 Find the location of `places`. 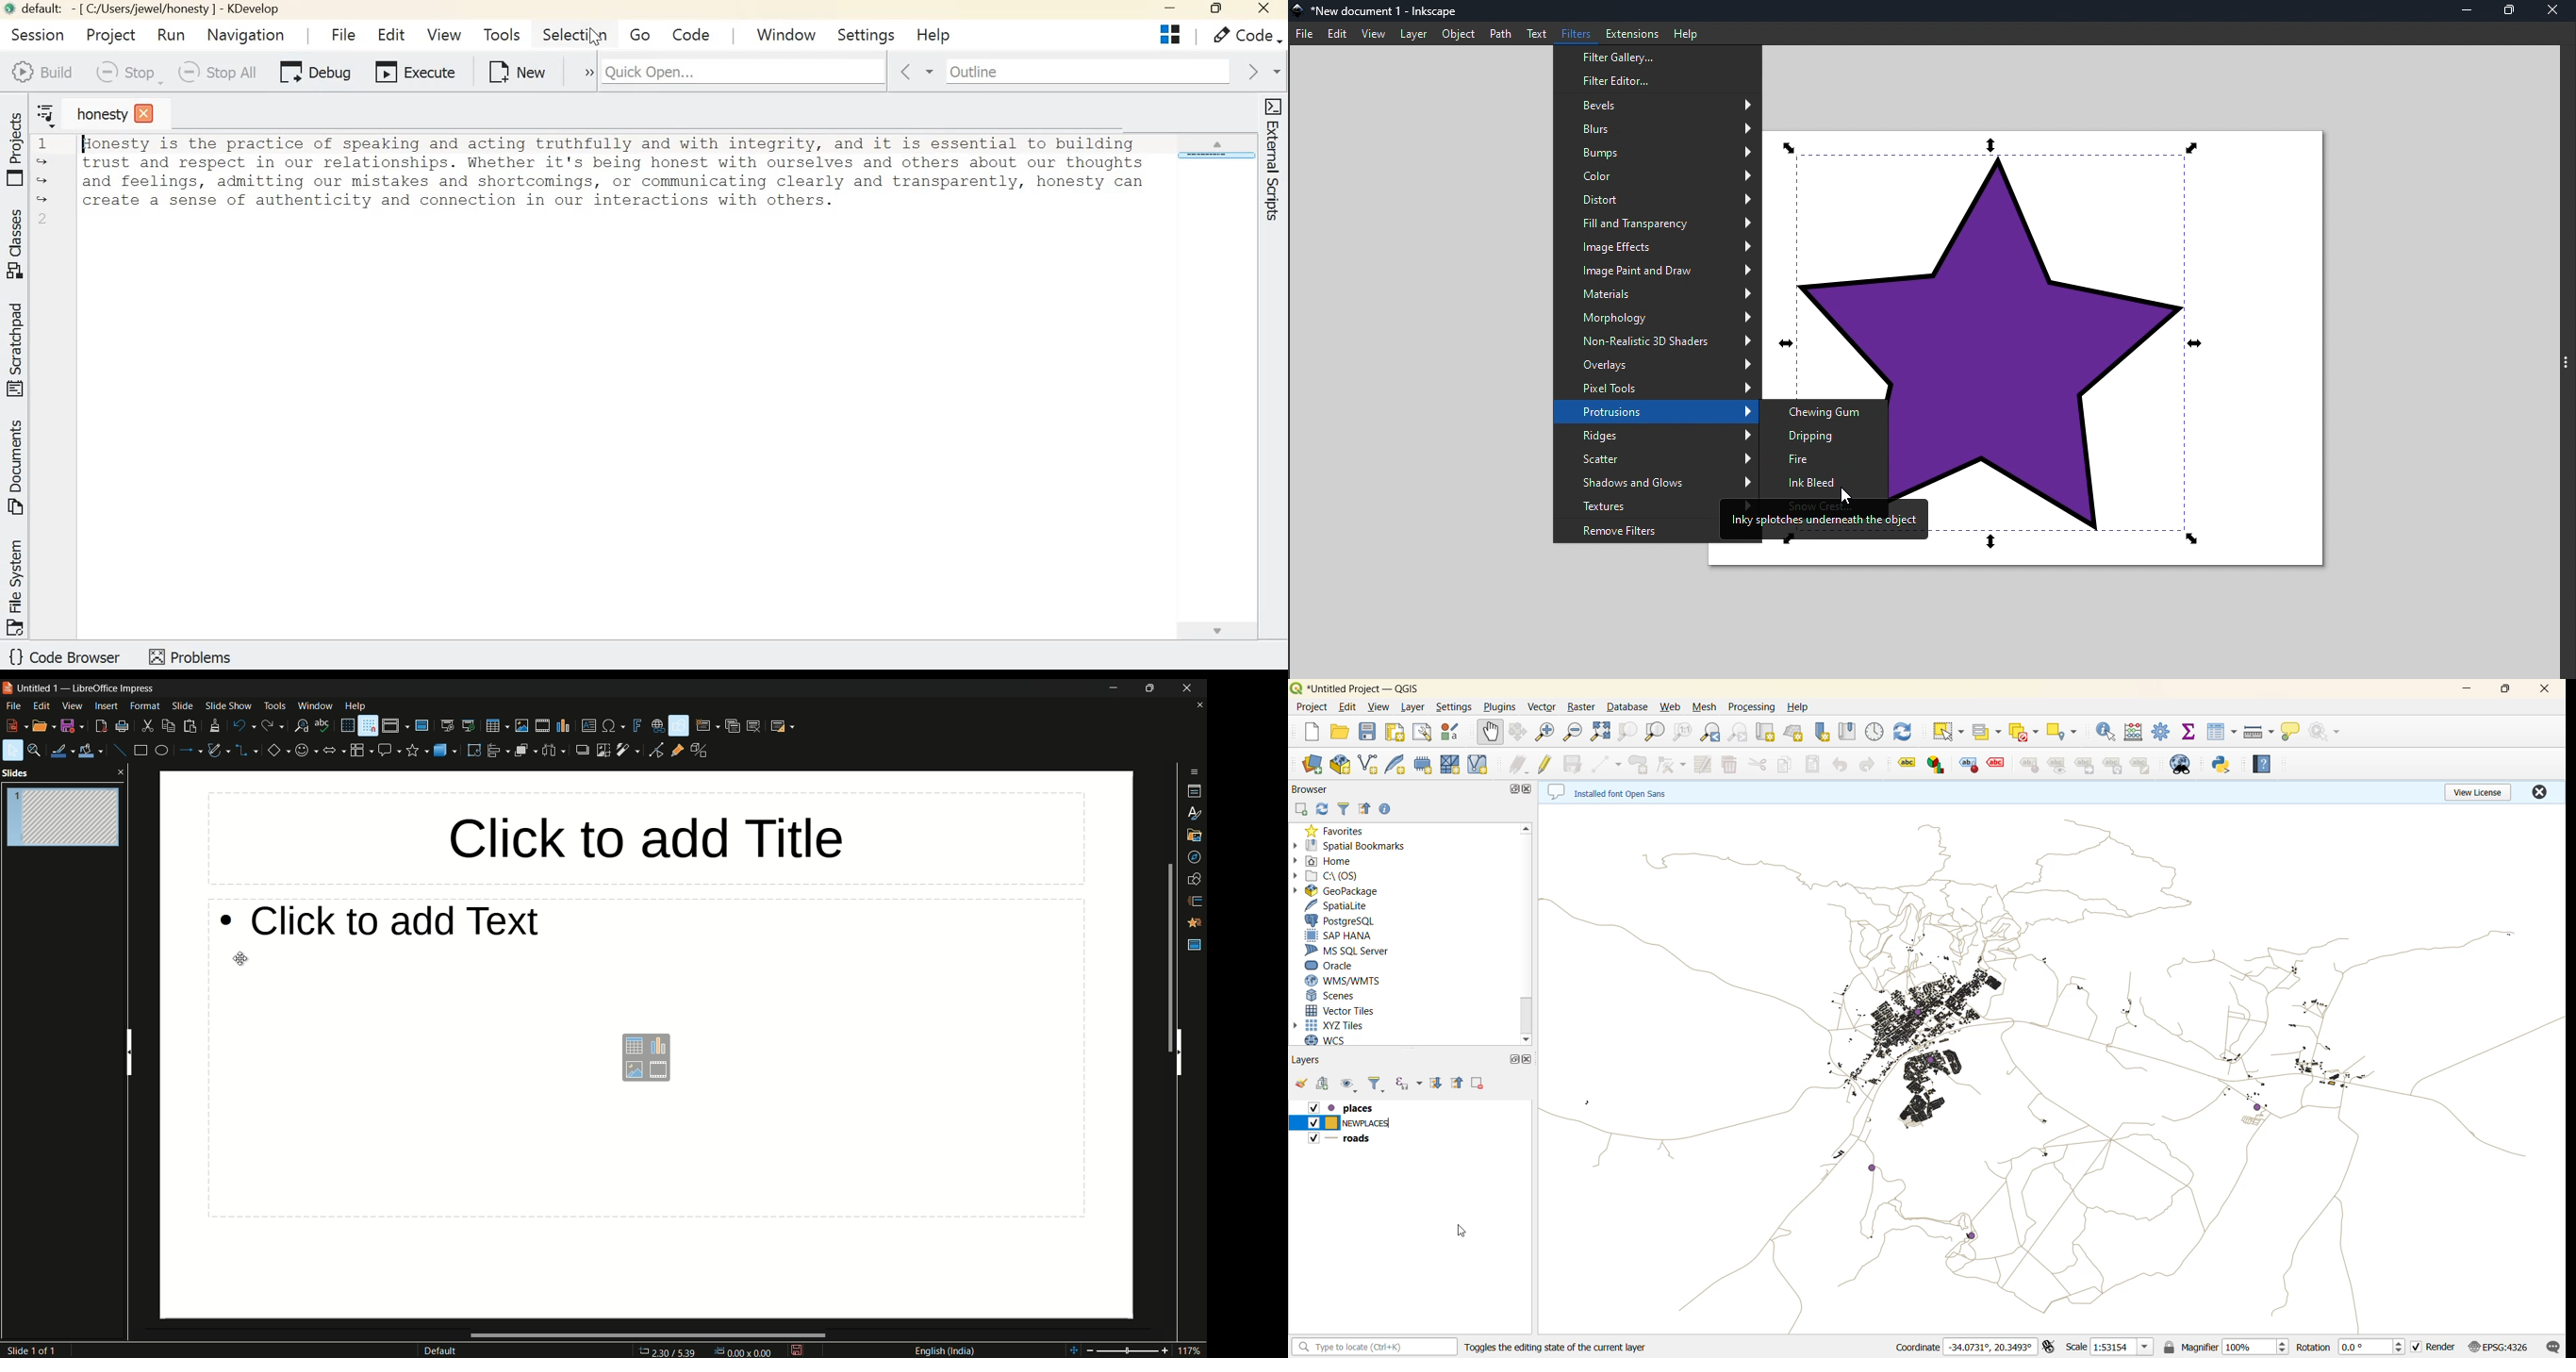

places is located at coordinates (1346, 1108).